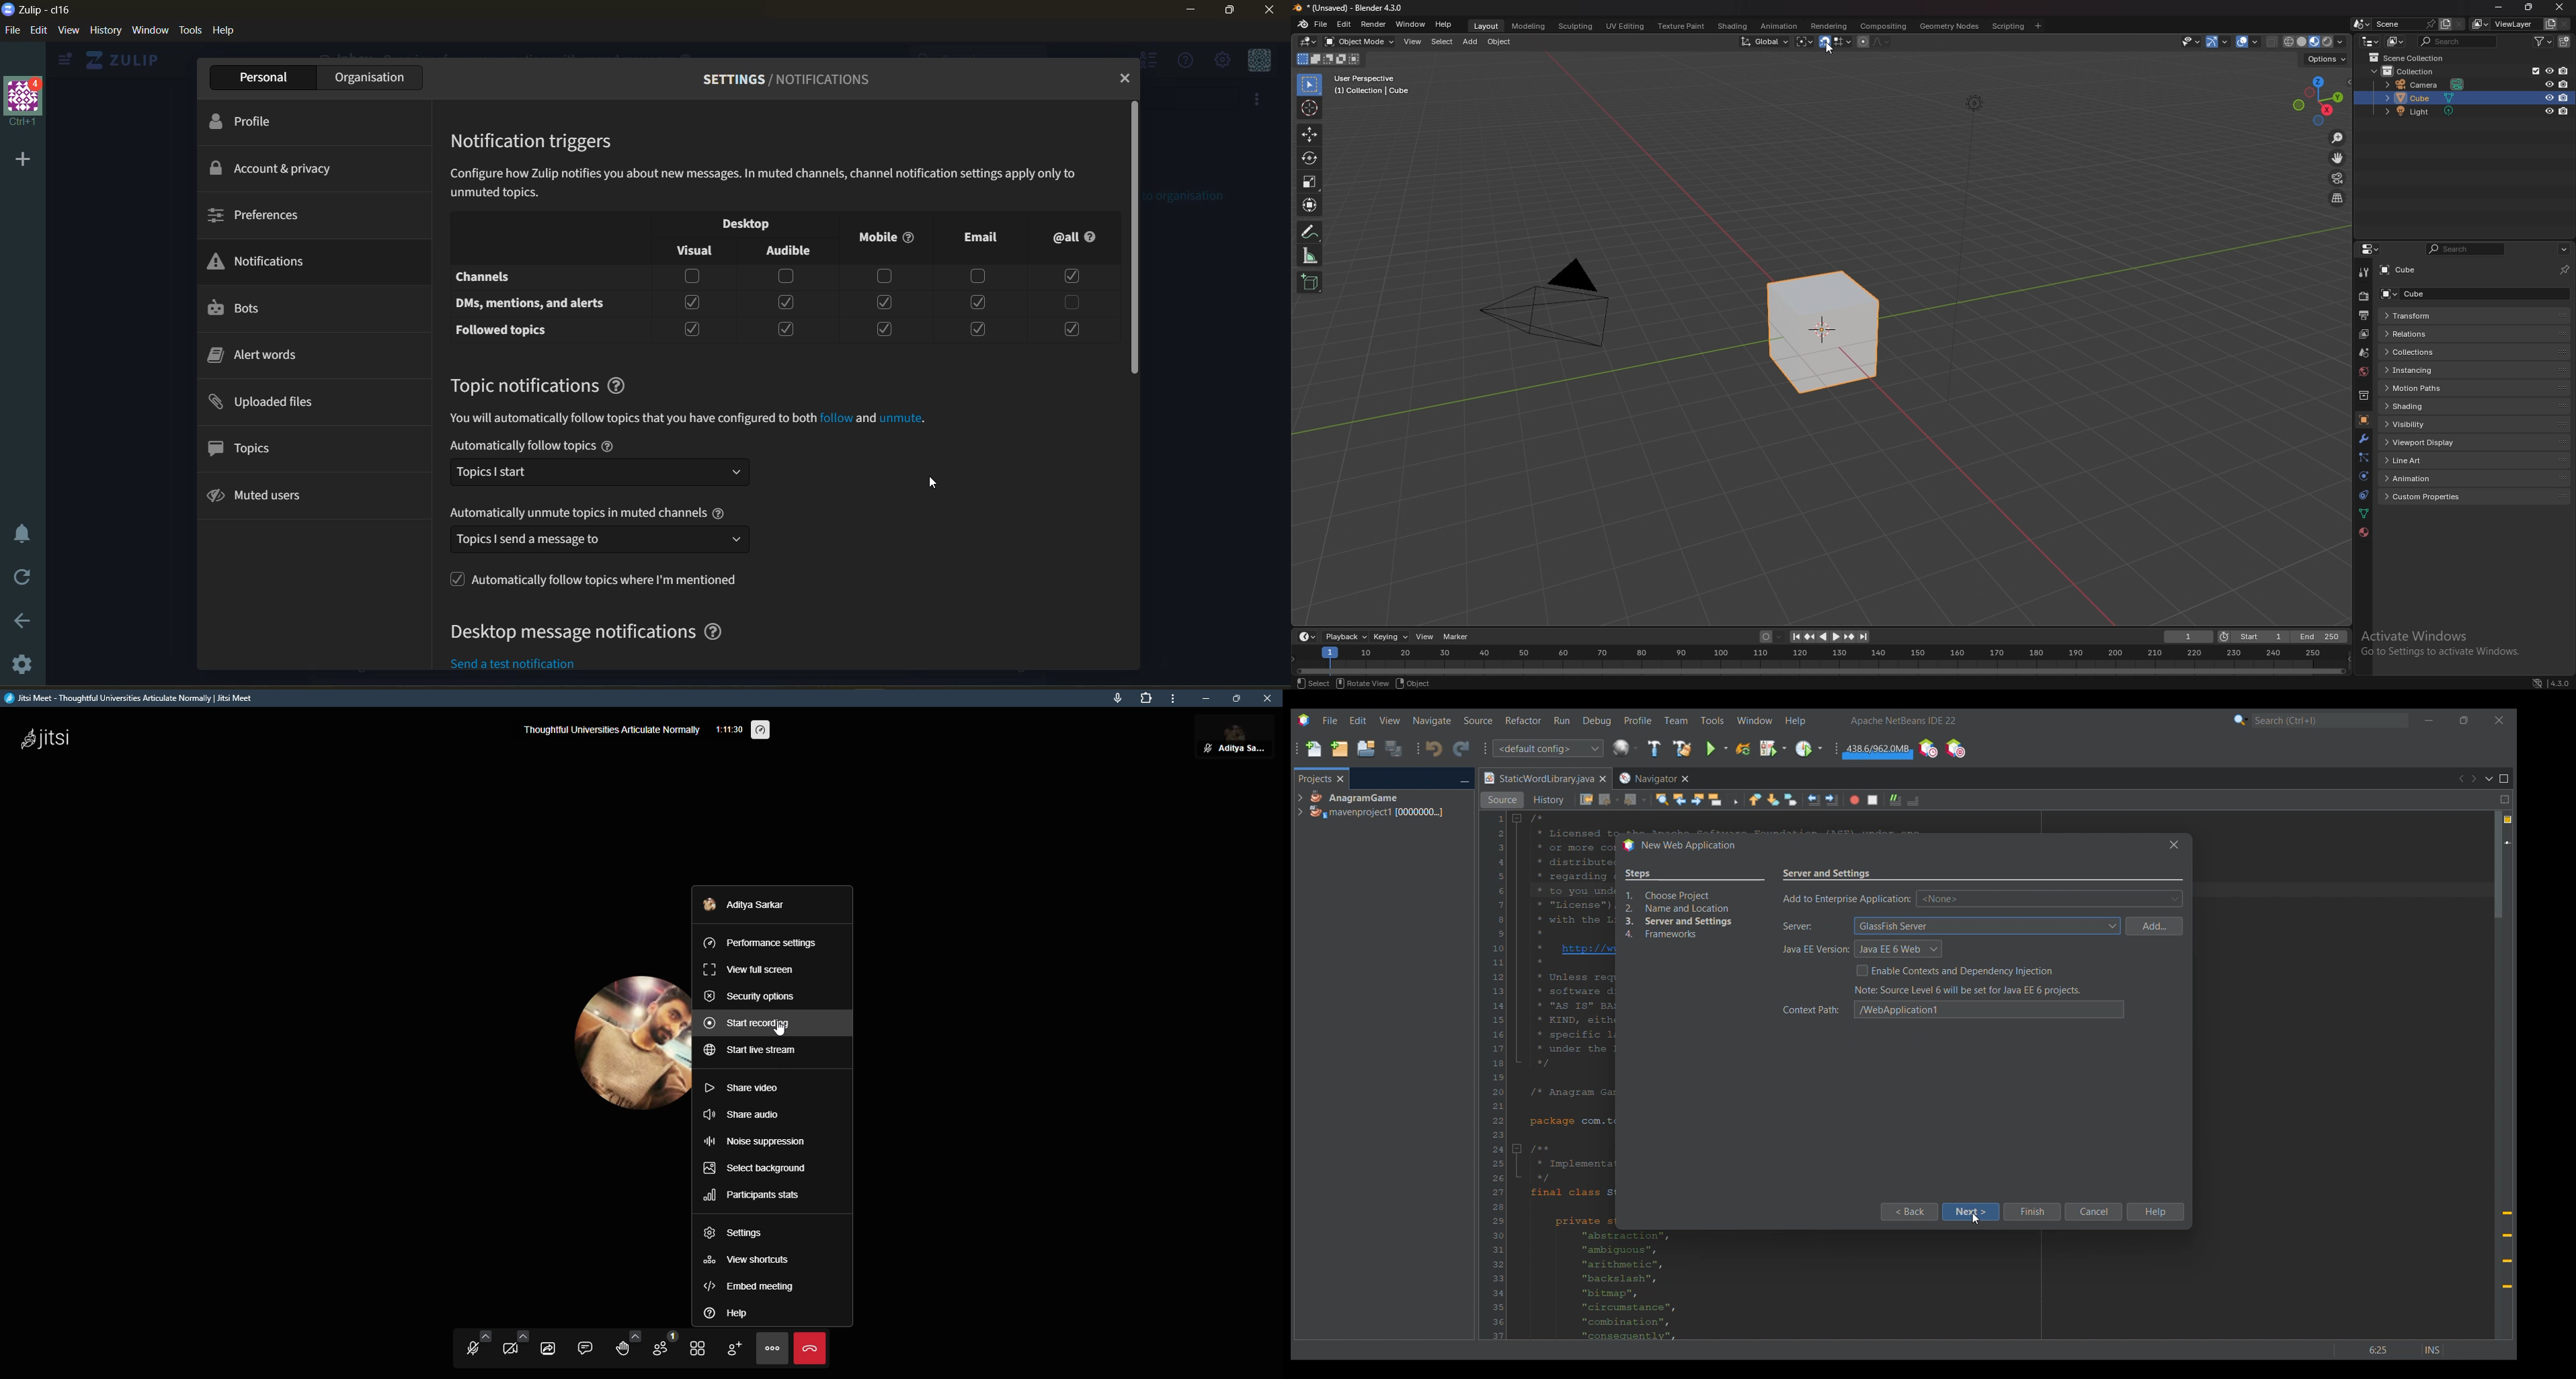  What do you see at coordinates (67, 60) in the screenshot?
I see `view side bar` at bounding box center [67, 60].